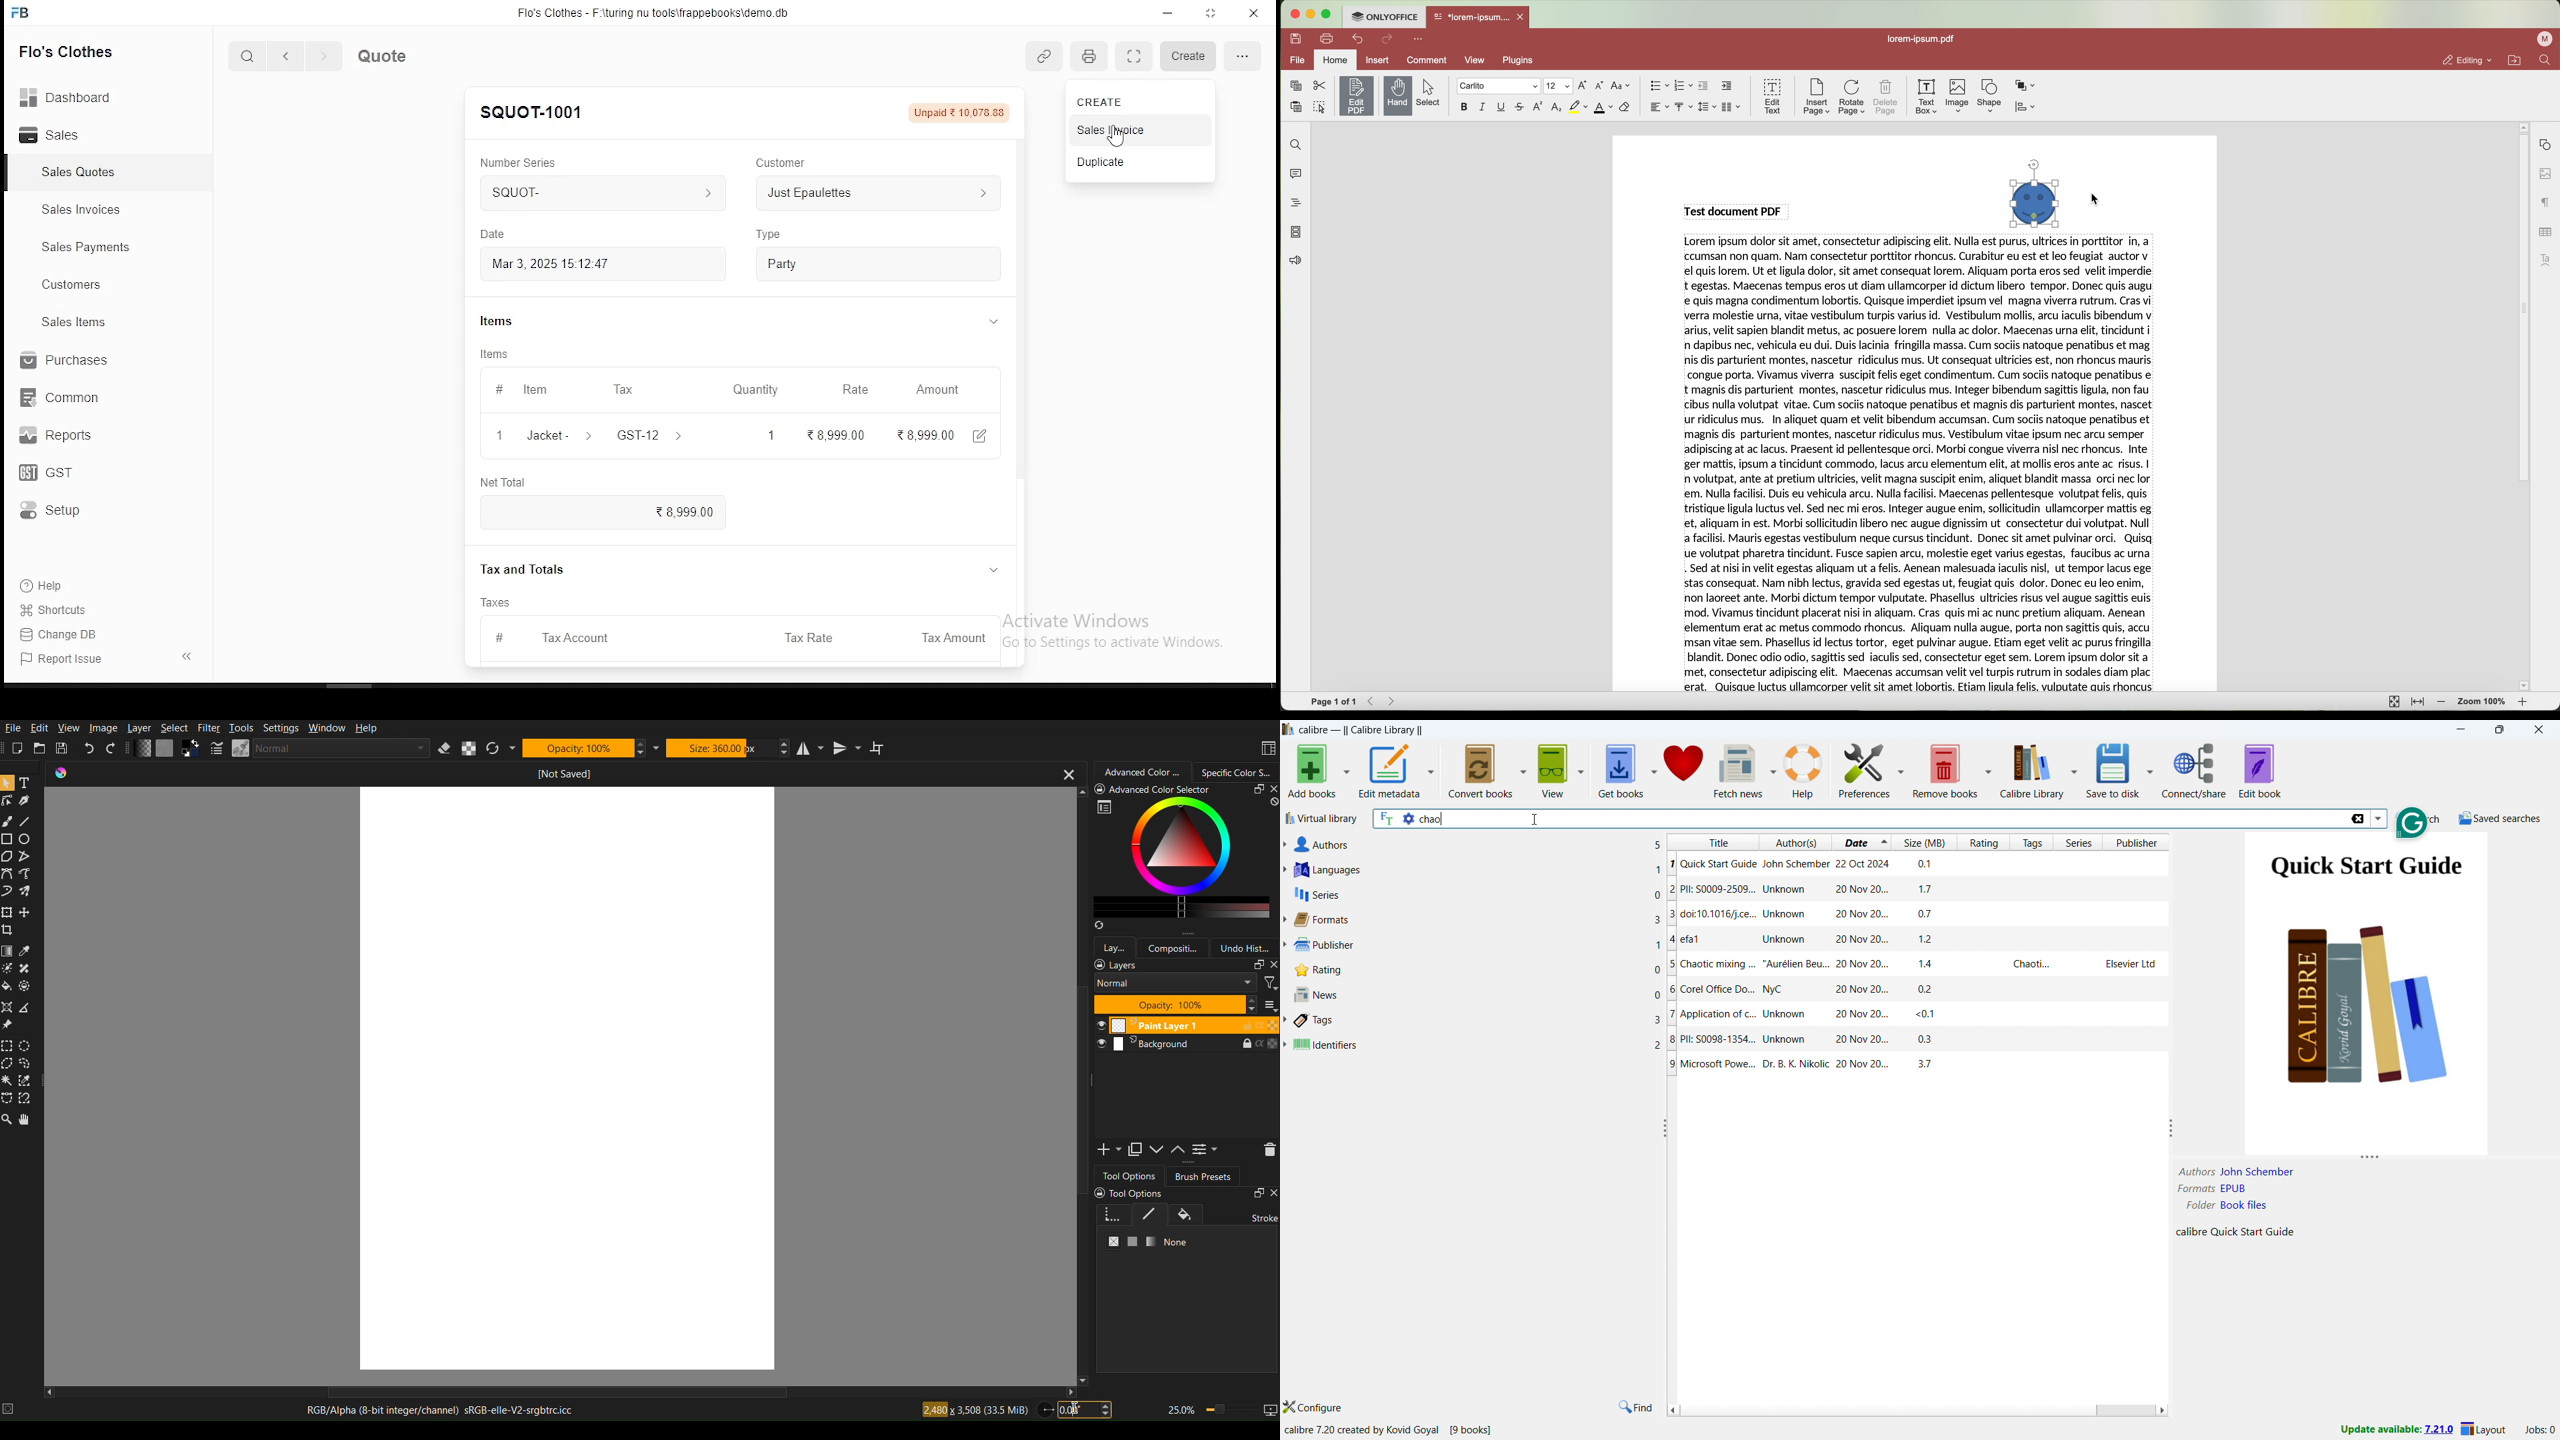  What do you see at coordinates (1284, 945) in the screenshot?
I see `expand publisher` at bounding box center [1284, 945].